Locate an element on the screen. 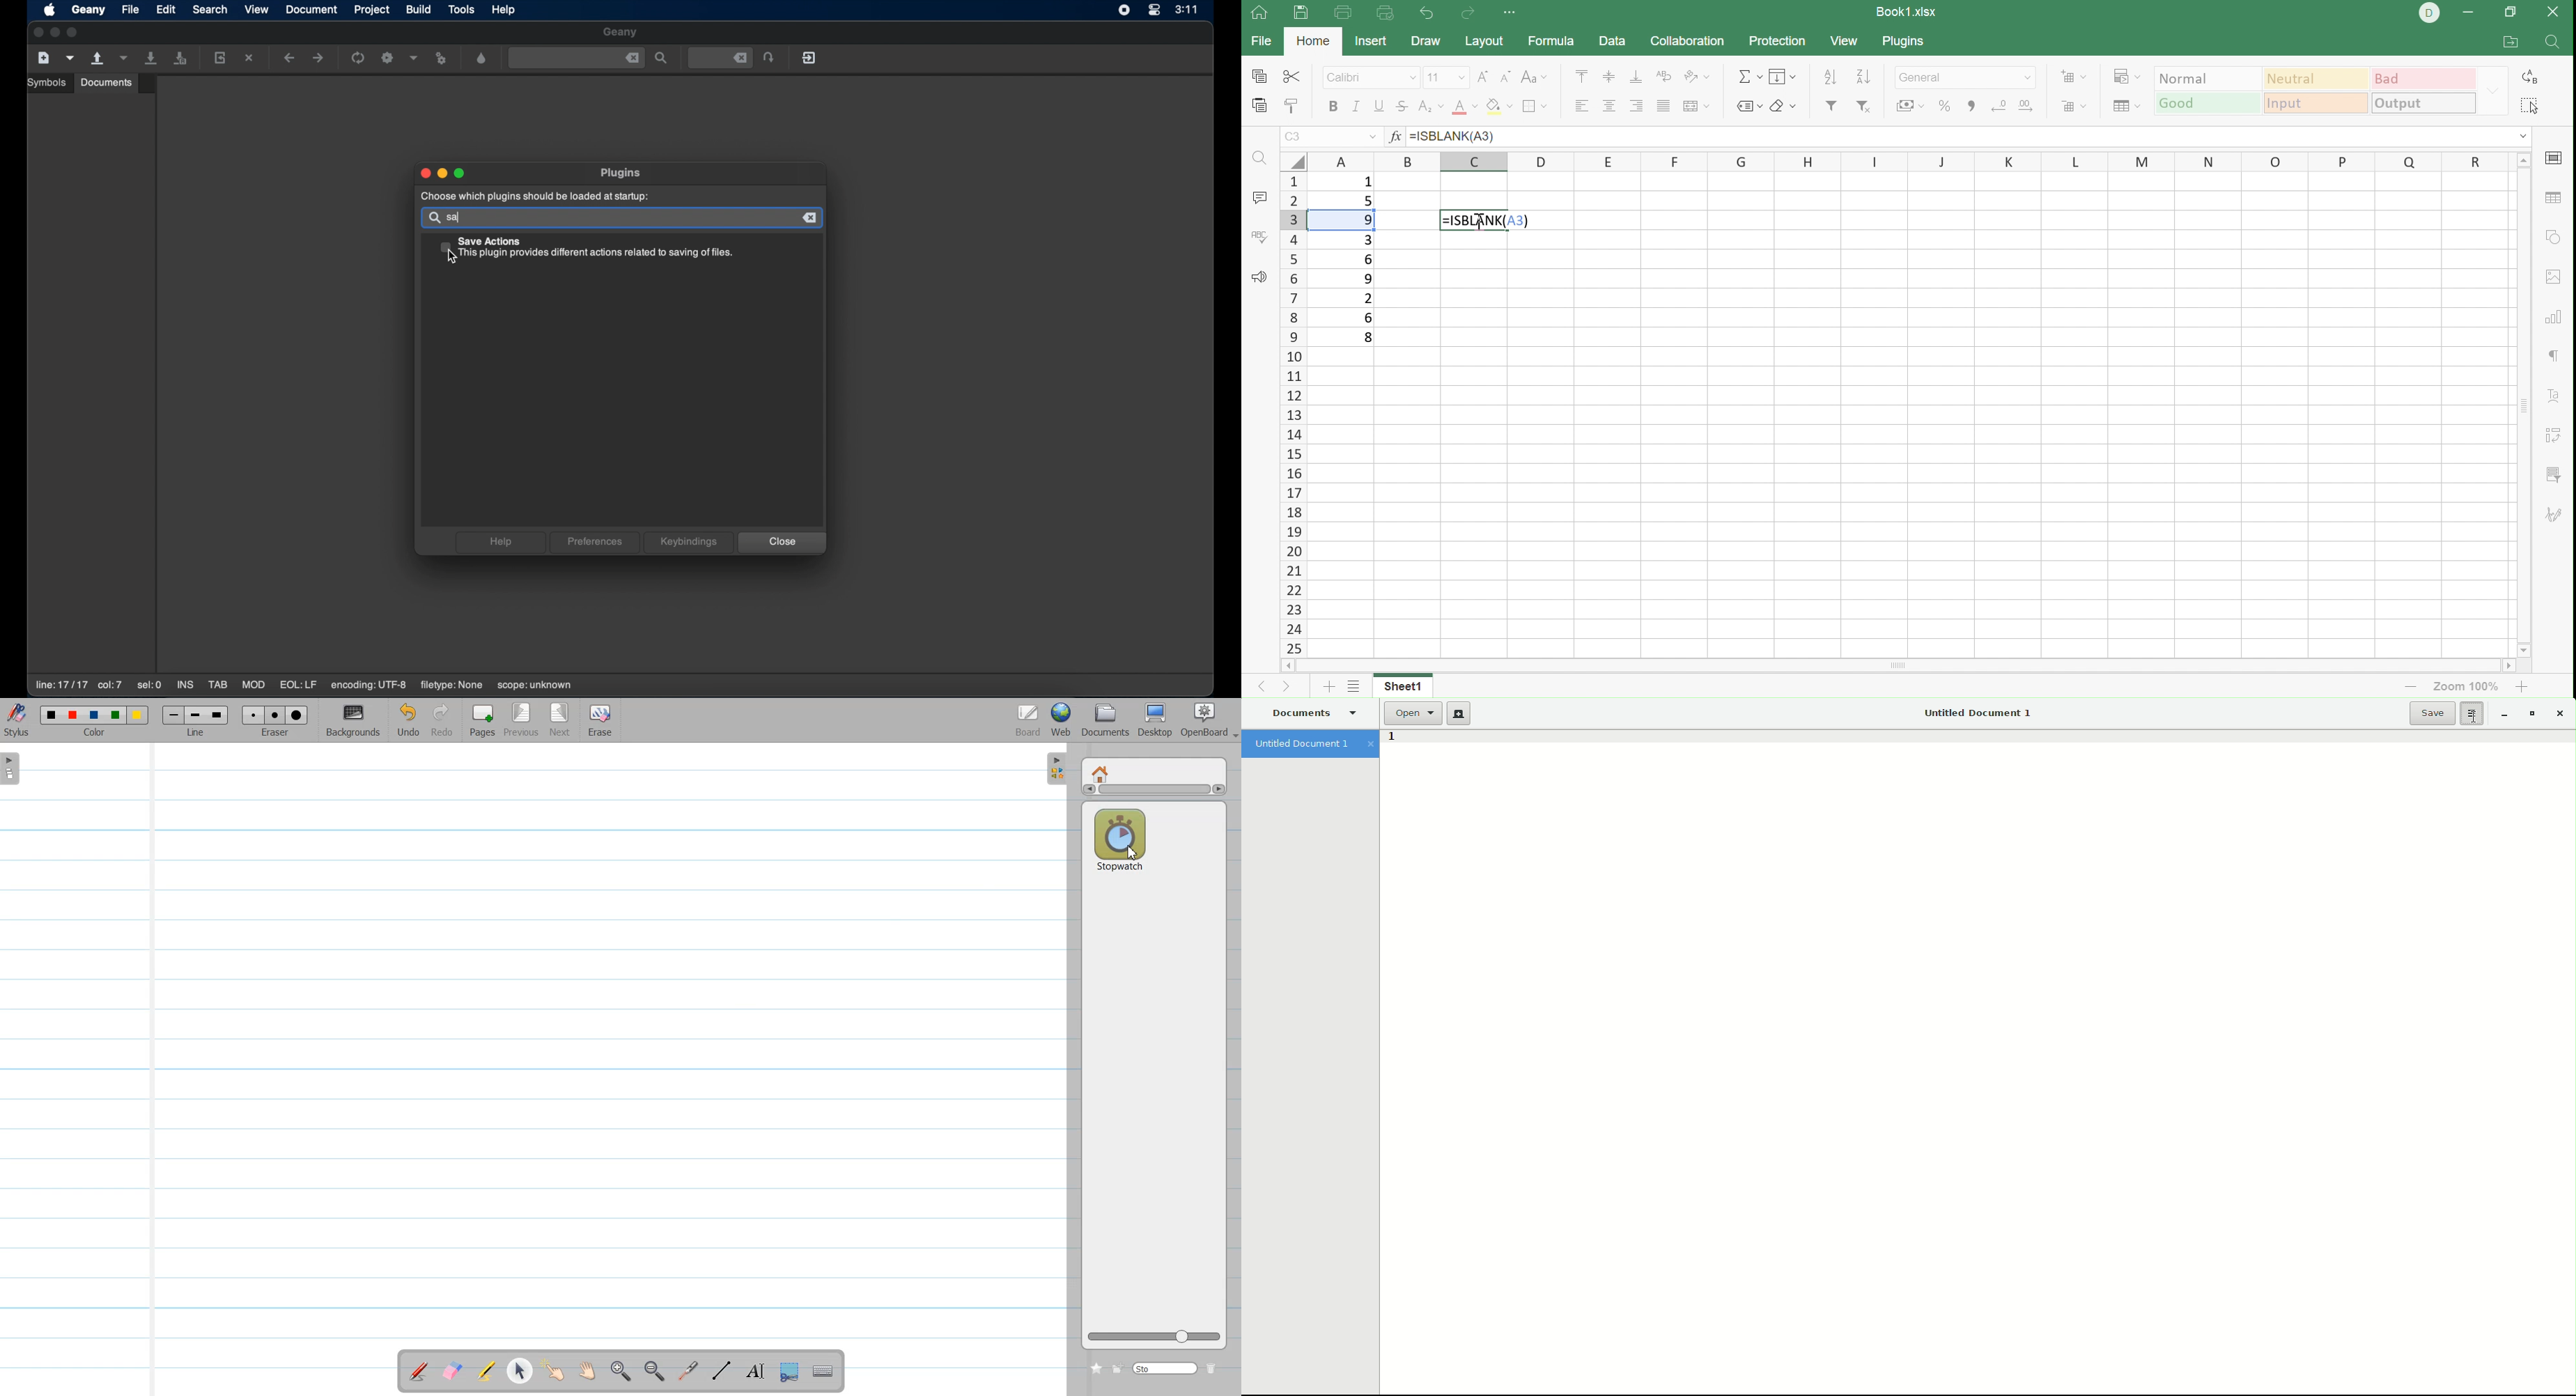  Erase is located at coordinates (600, 721).